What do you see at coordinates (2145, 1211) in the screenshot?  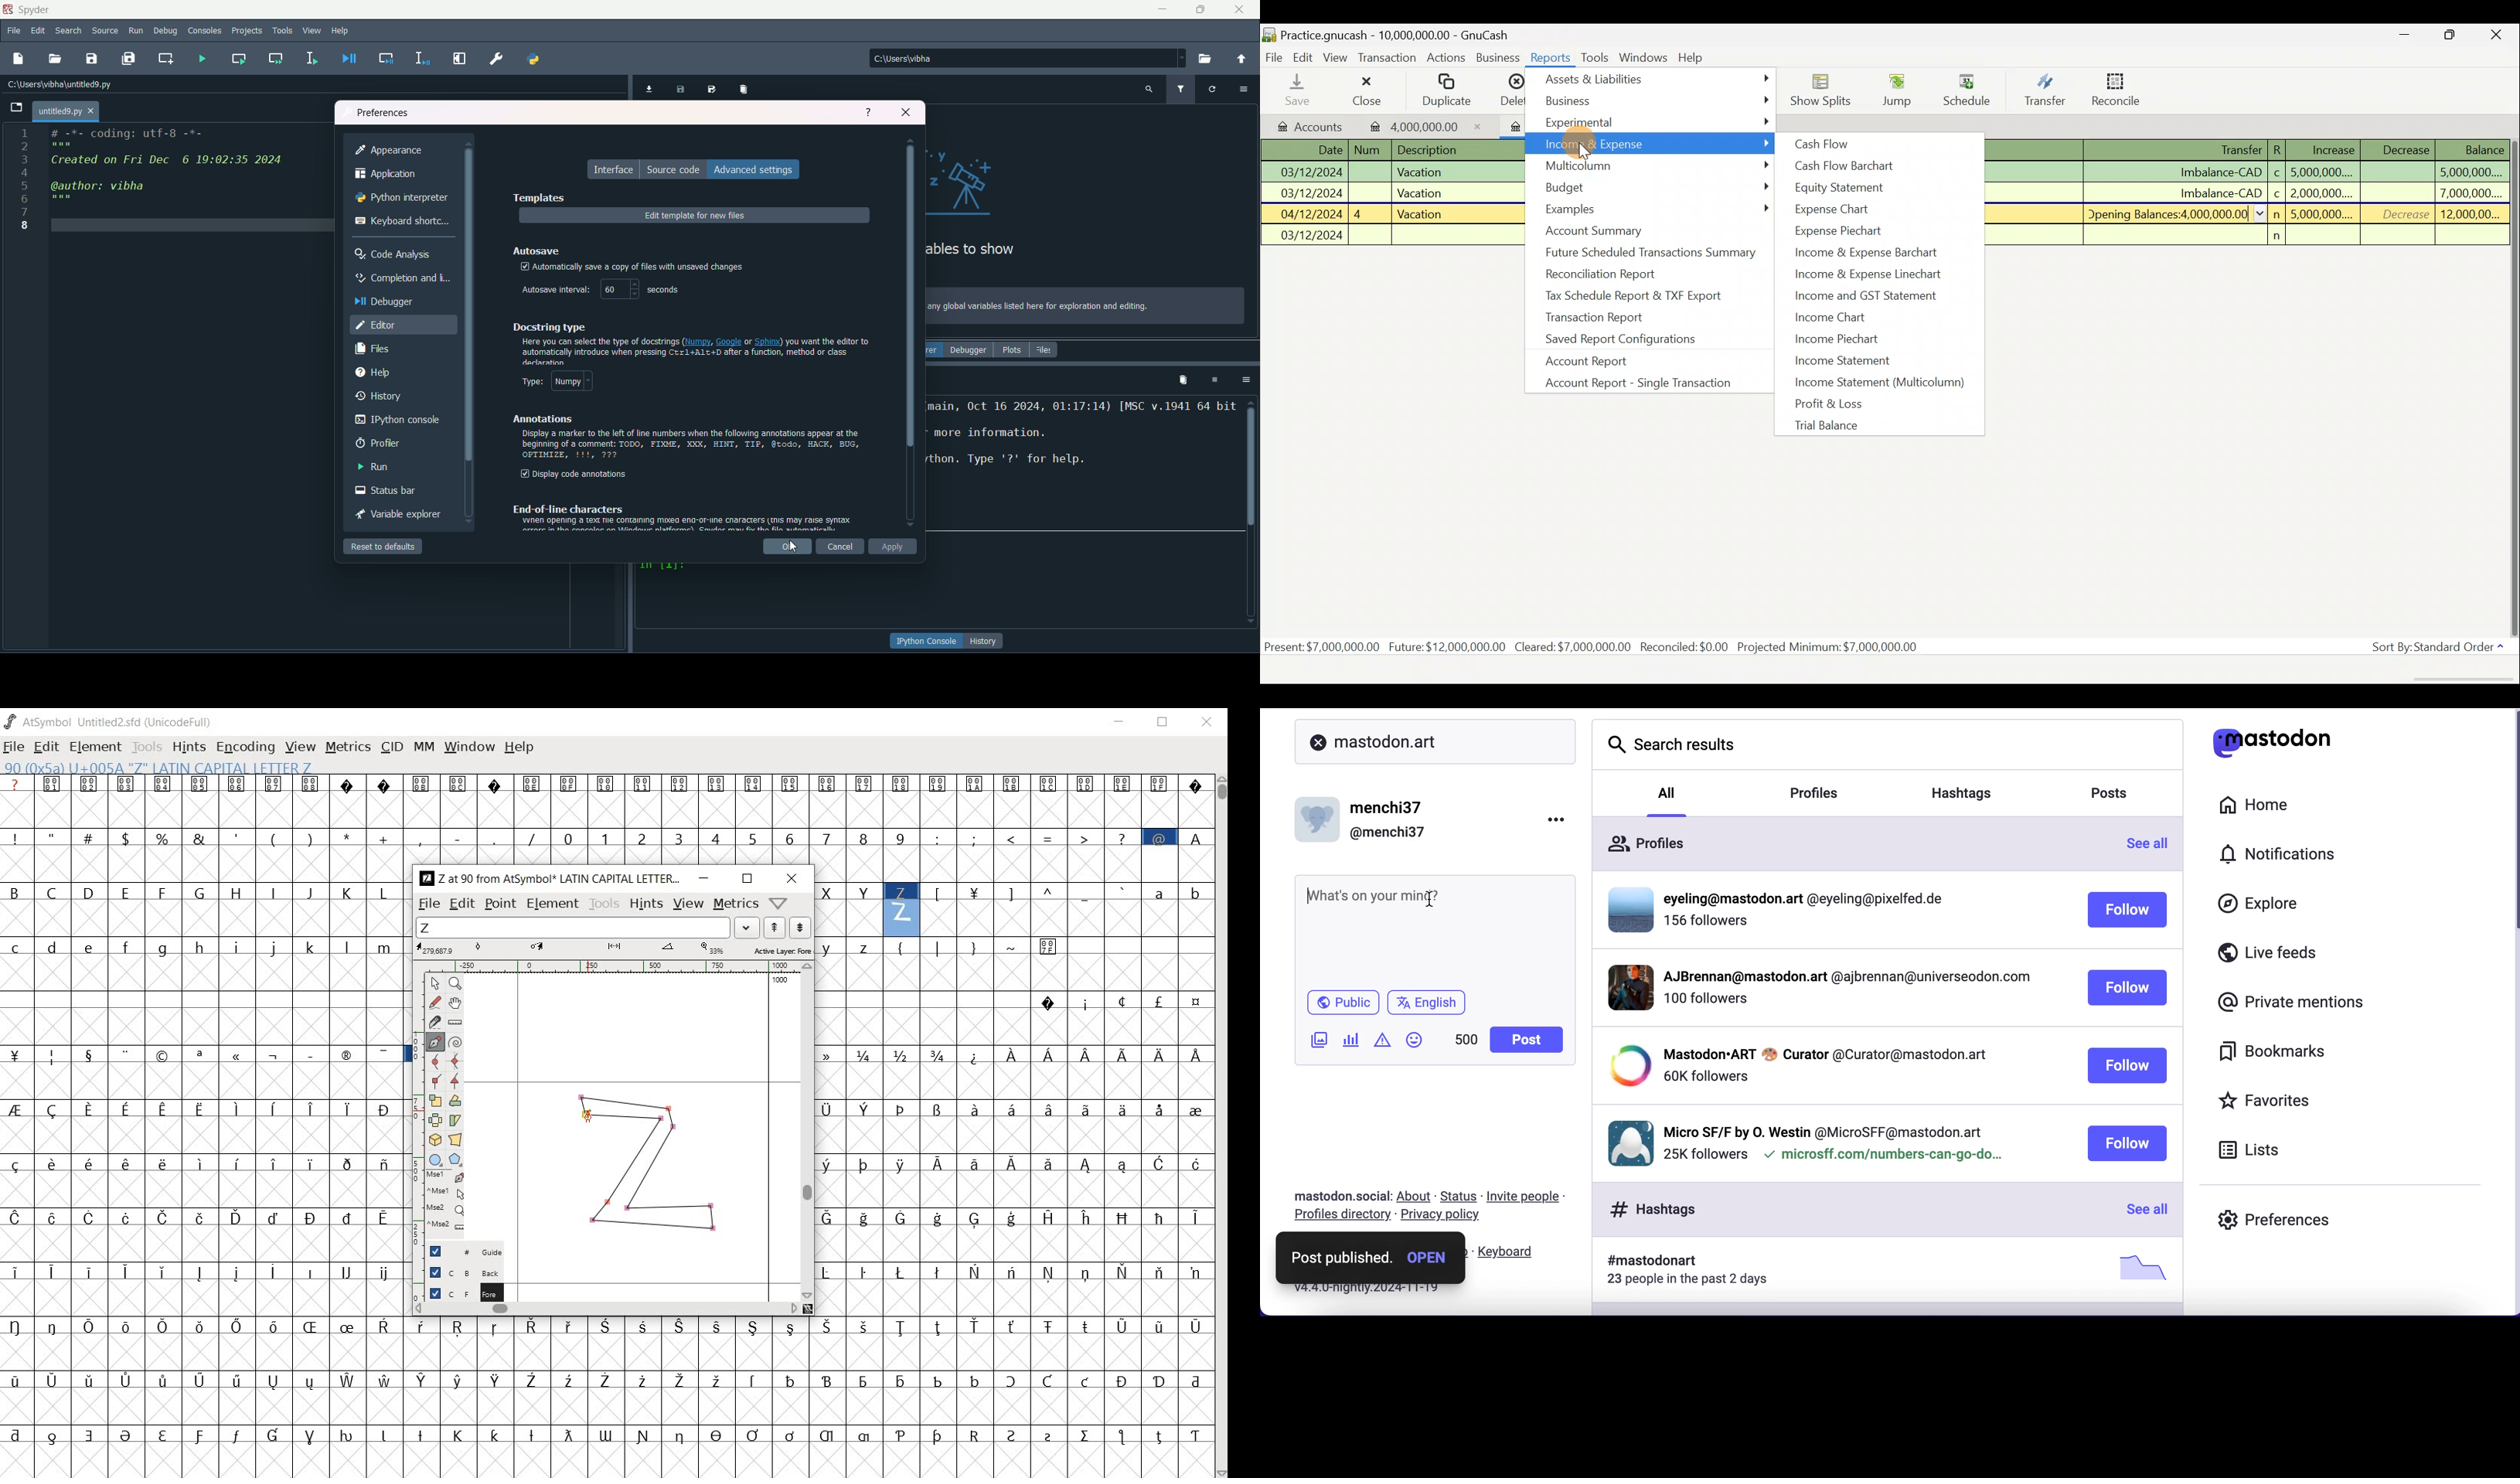 I see `see all` at bounding box center [2145, 1211].